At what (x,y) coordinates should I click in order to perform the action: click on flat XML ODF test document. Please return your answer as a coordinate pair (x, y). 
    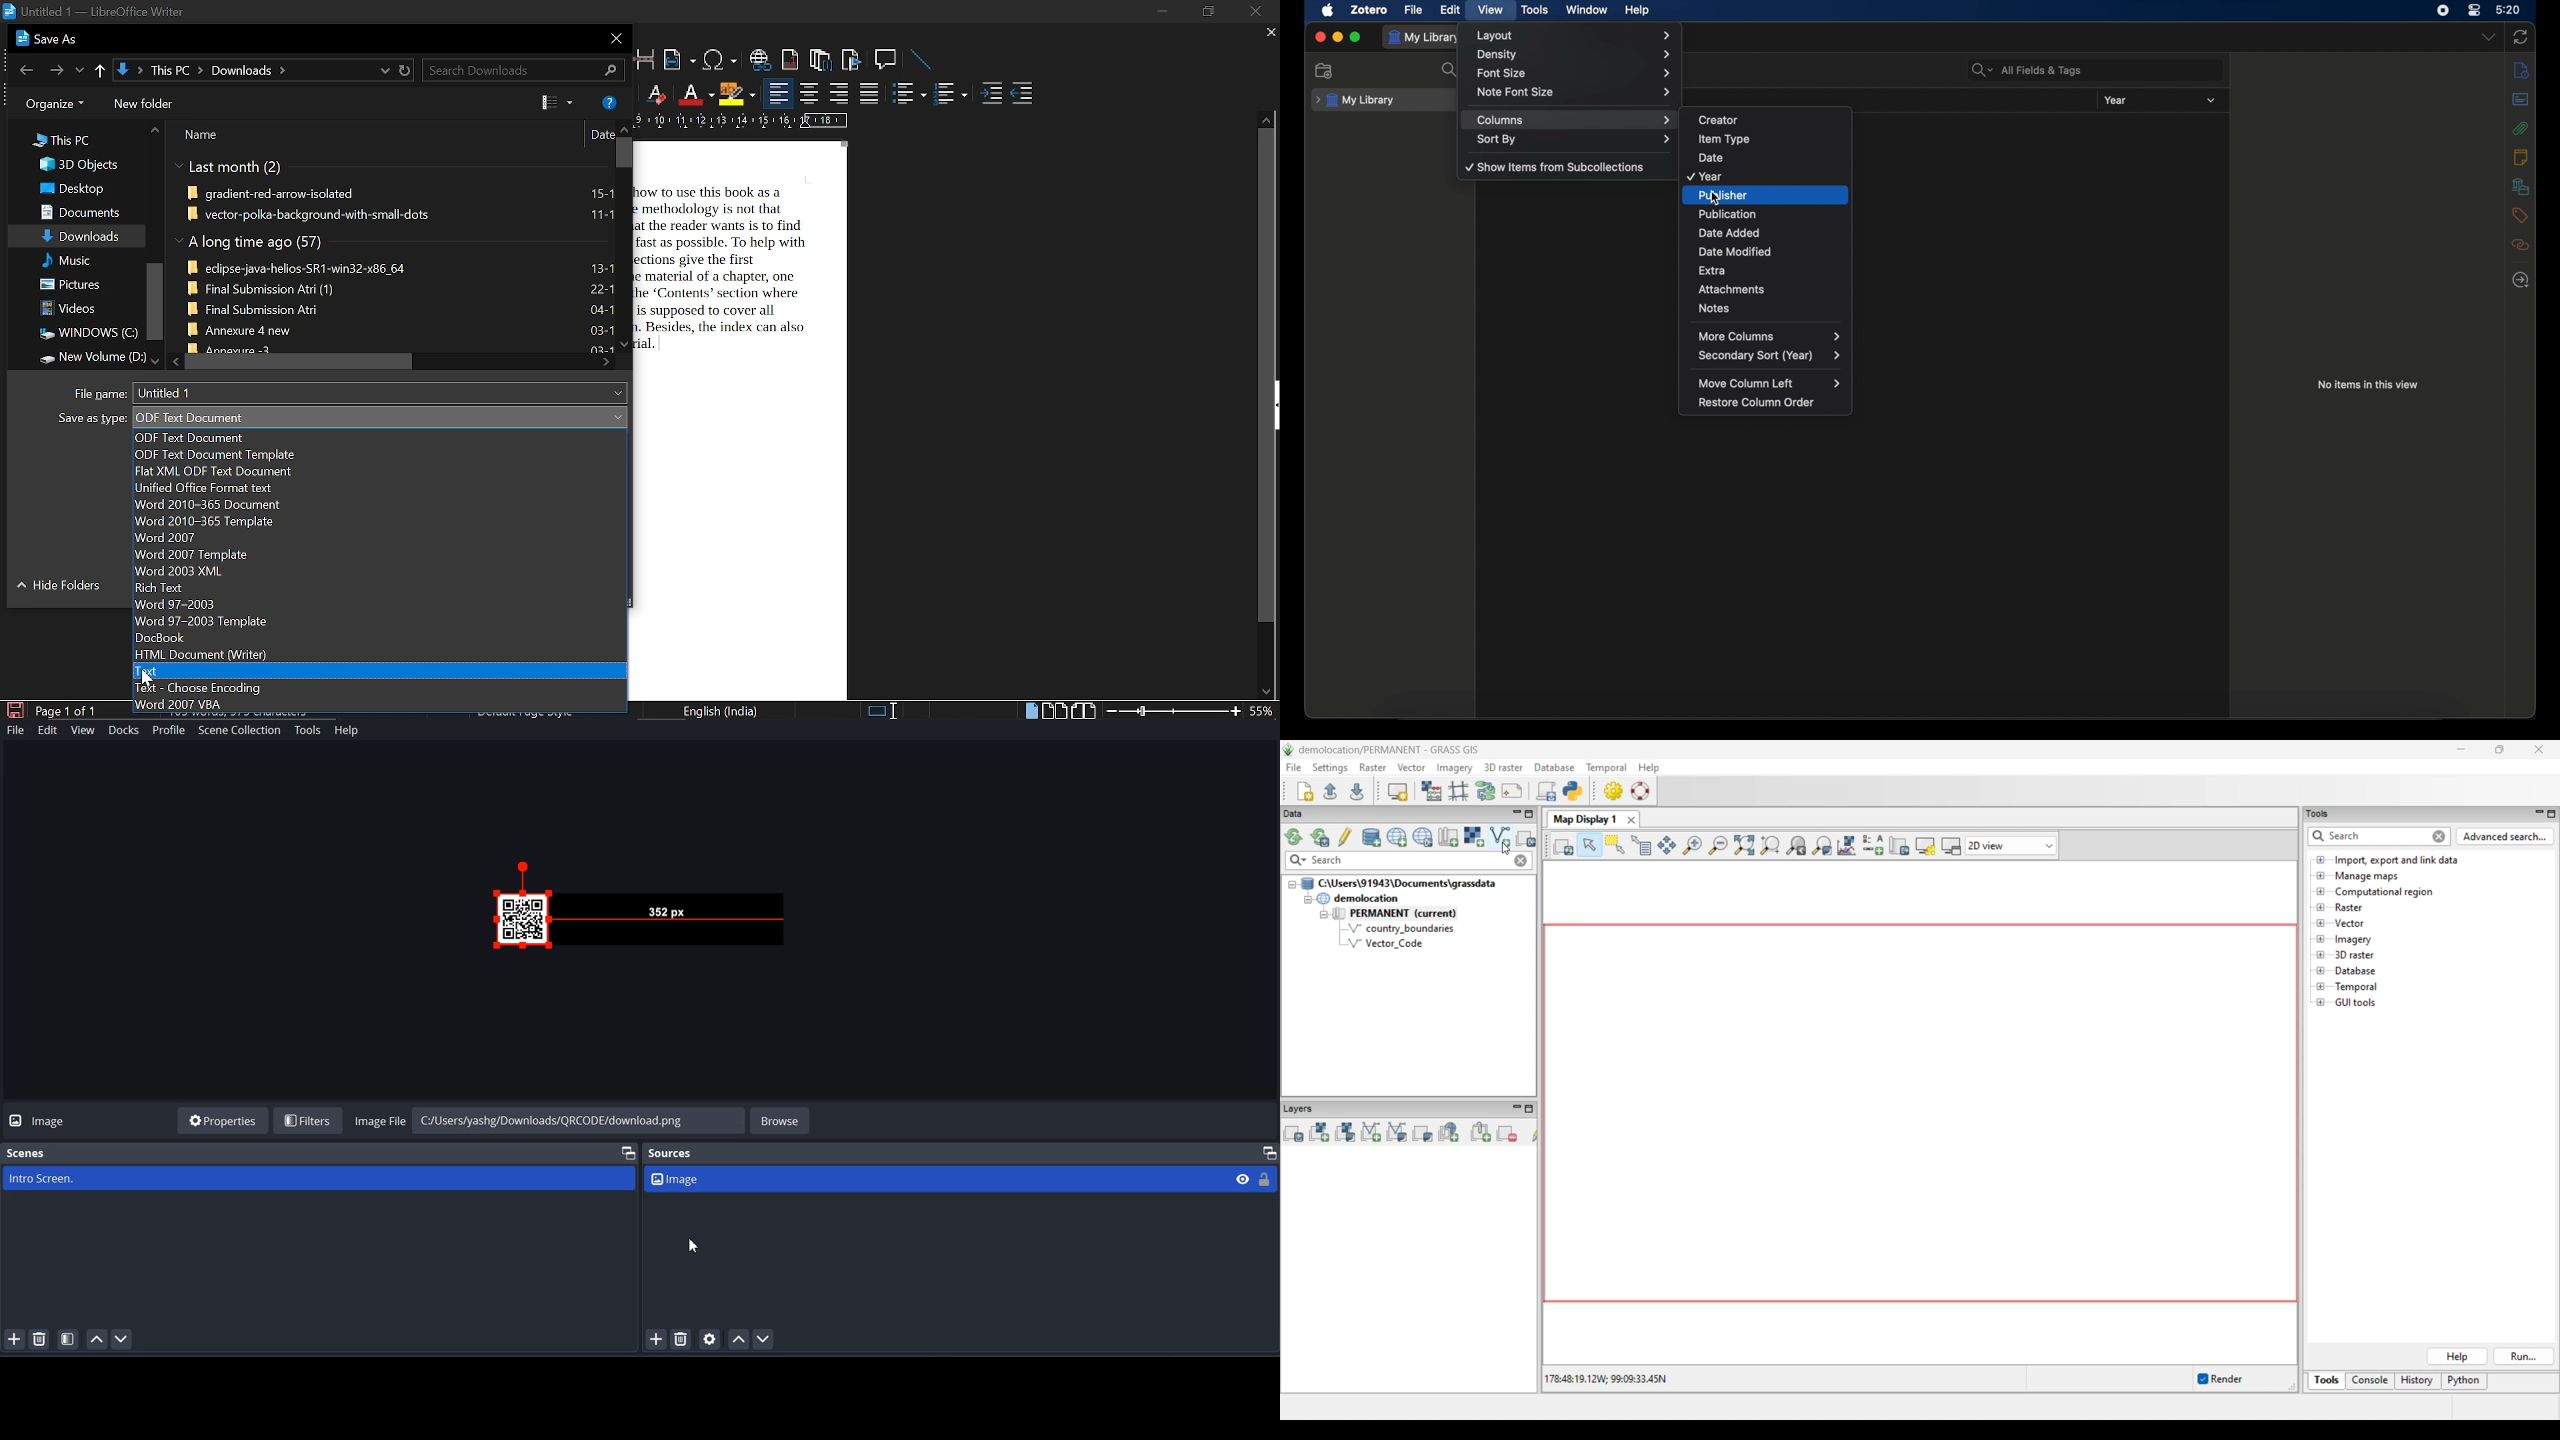
    Looking at the image, I should click on (378, 471).